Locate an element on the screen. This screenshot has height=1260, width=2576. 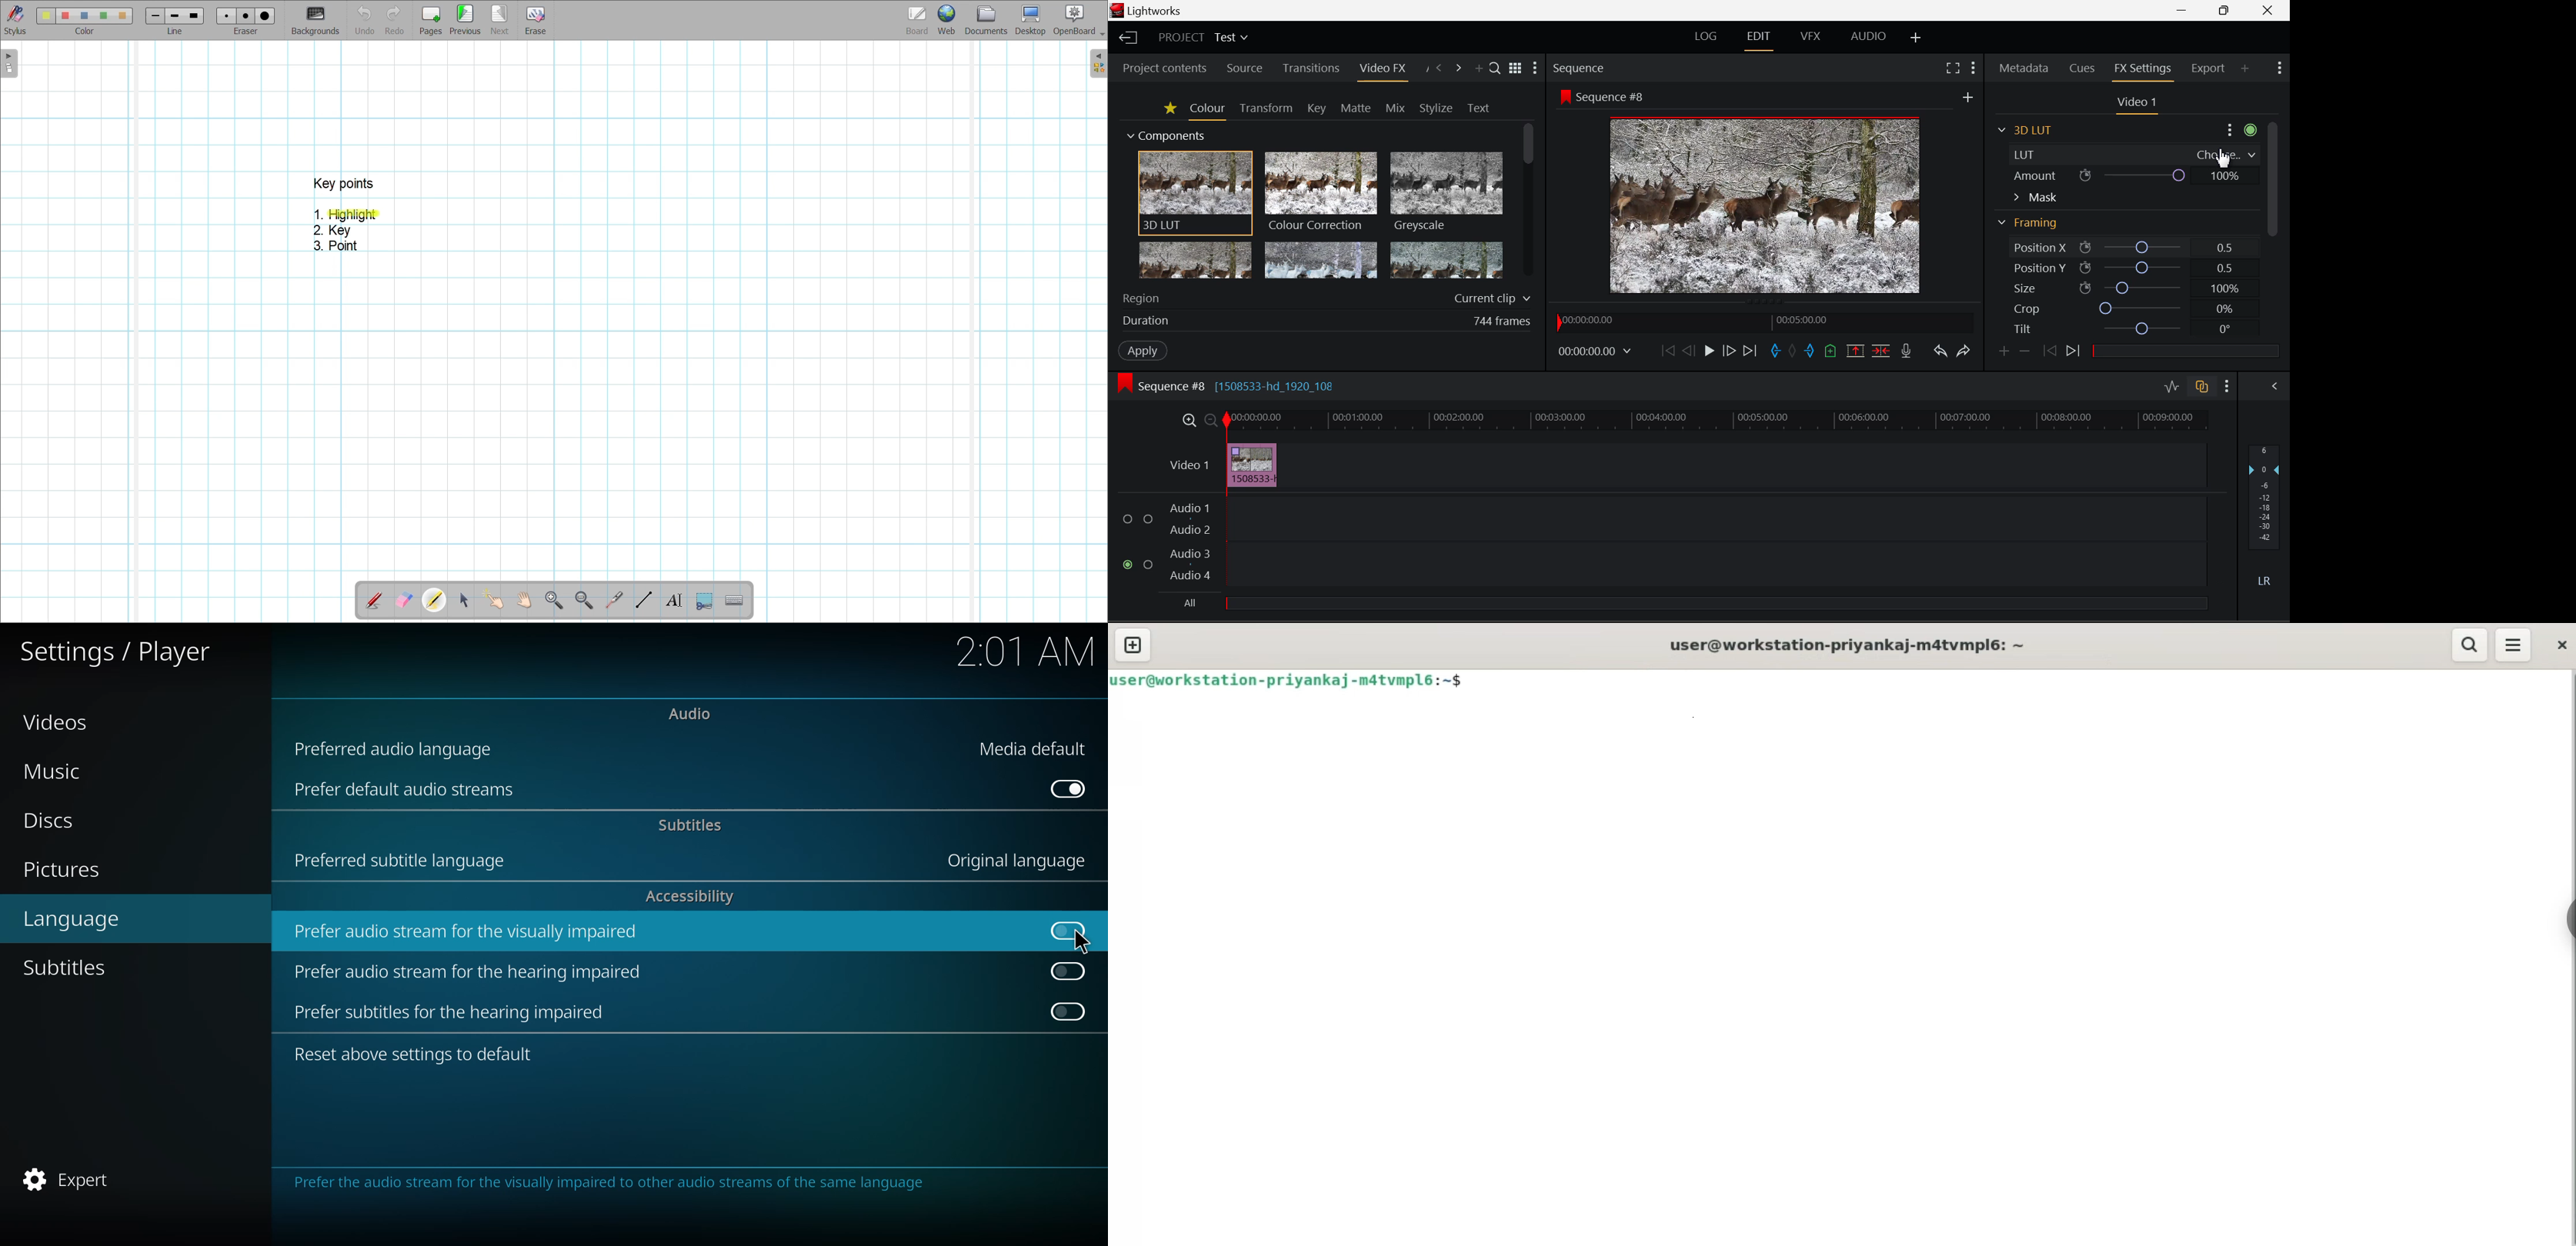
cursor is located at coordinates (1083, 943).